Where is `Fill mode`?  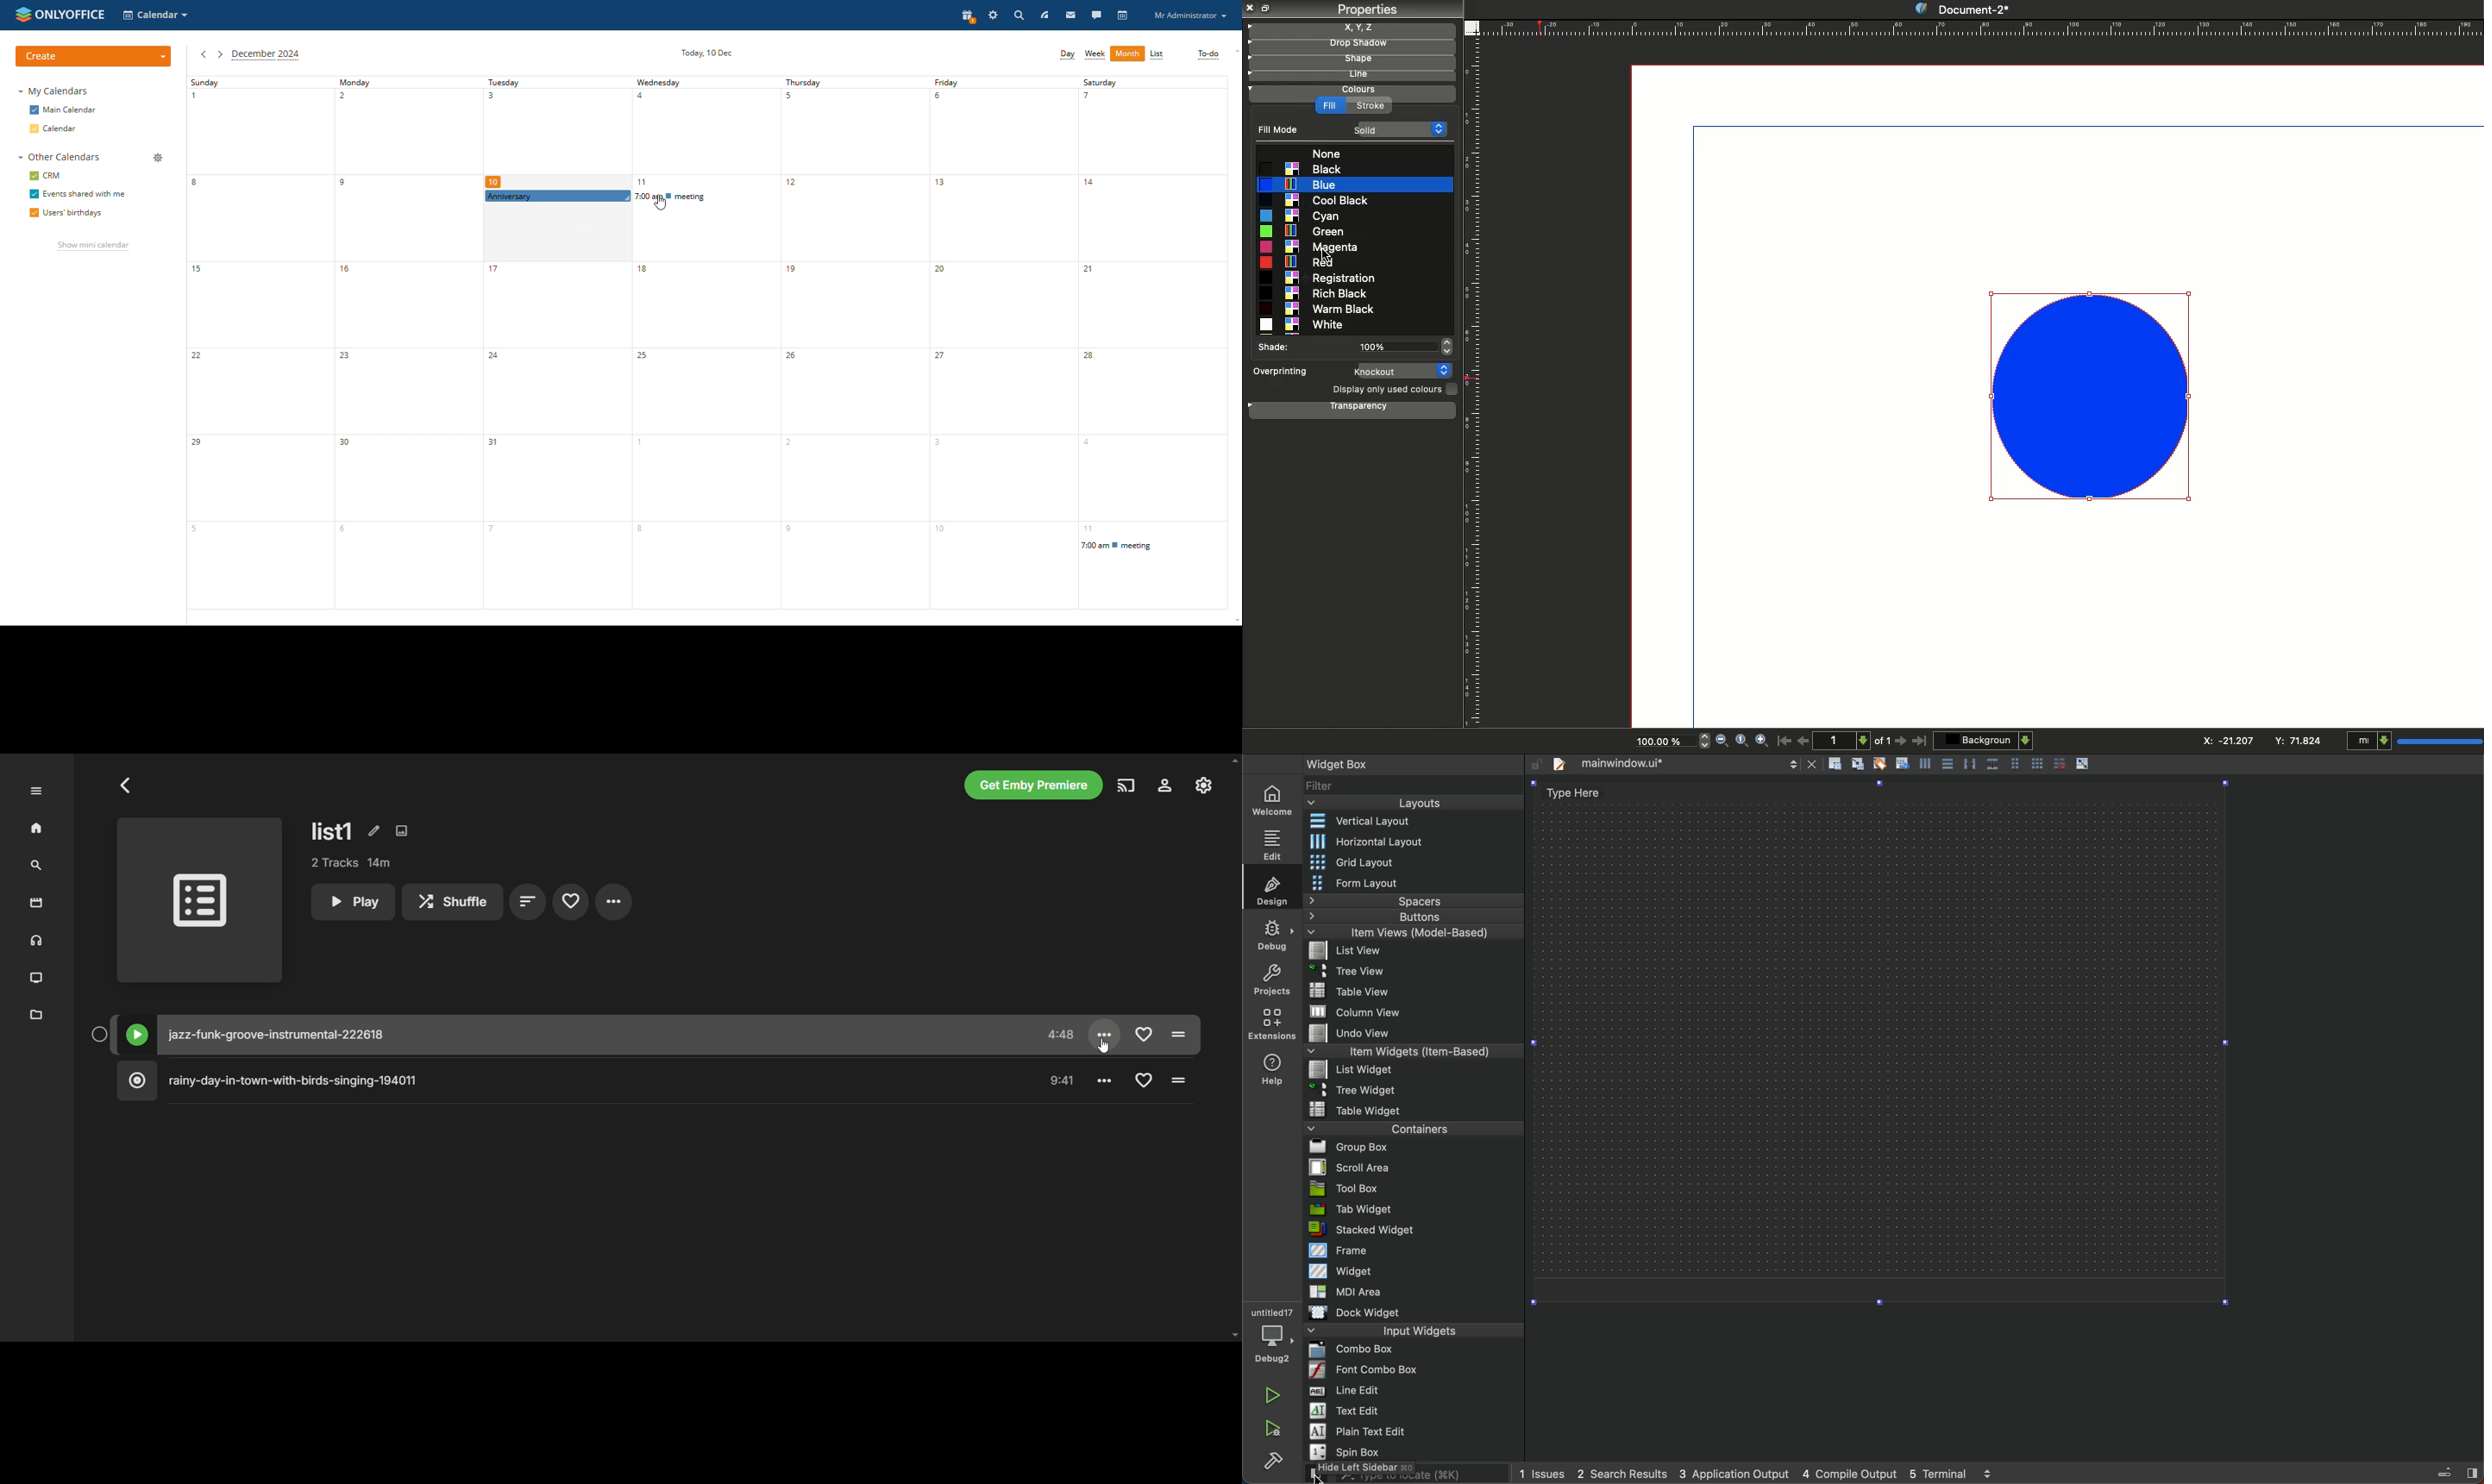
Fill mode is located at coordinates (1280, 129).